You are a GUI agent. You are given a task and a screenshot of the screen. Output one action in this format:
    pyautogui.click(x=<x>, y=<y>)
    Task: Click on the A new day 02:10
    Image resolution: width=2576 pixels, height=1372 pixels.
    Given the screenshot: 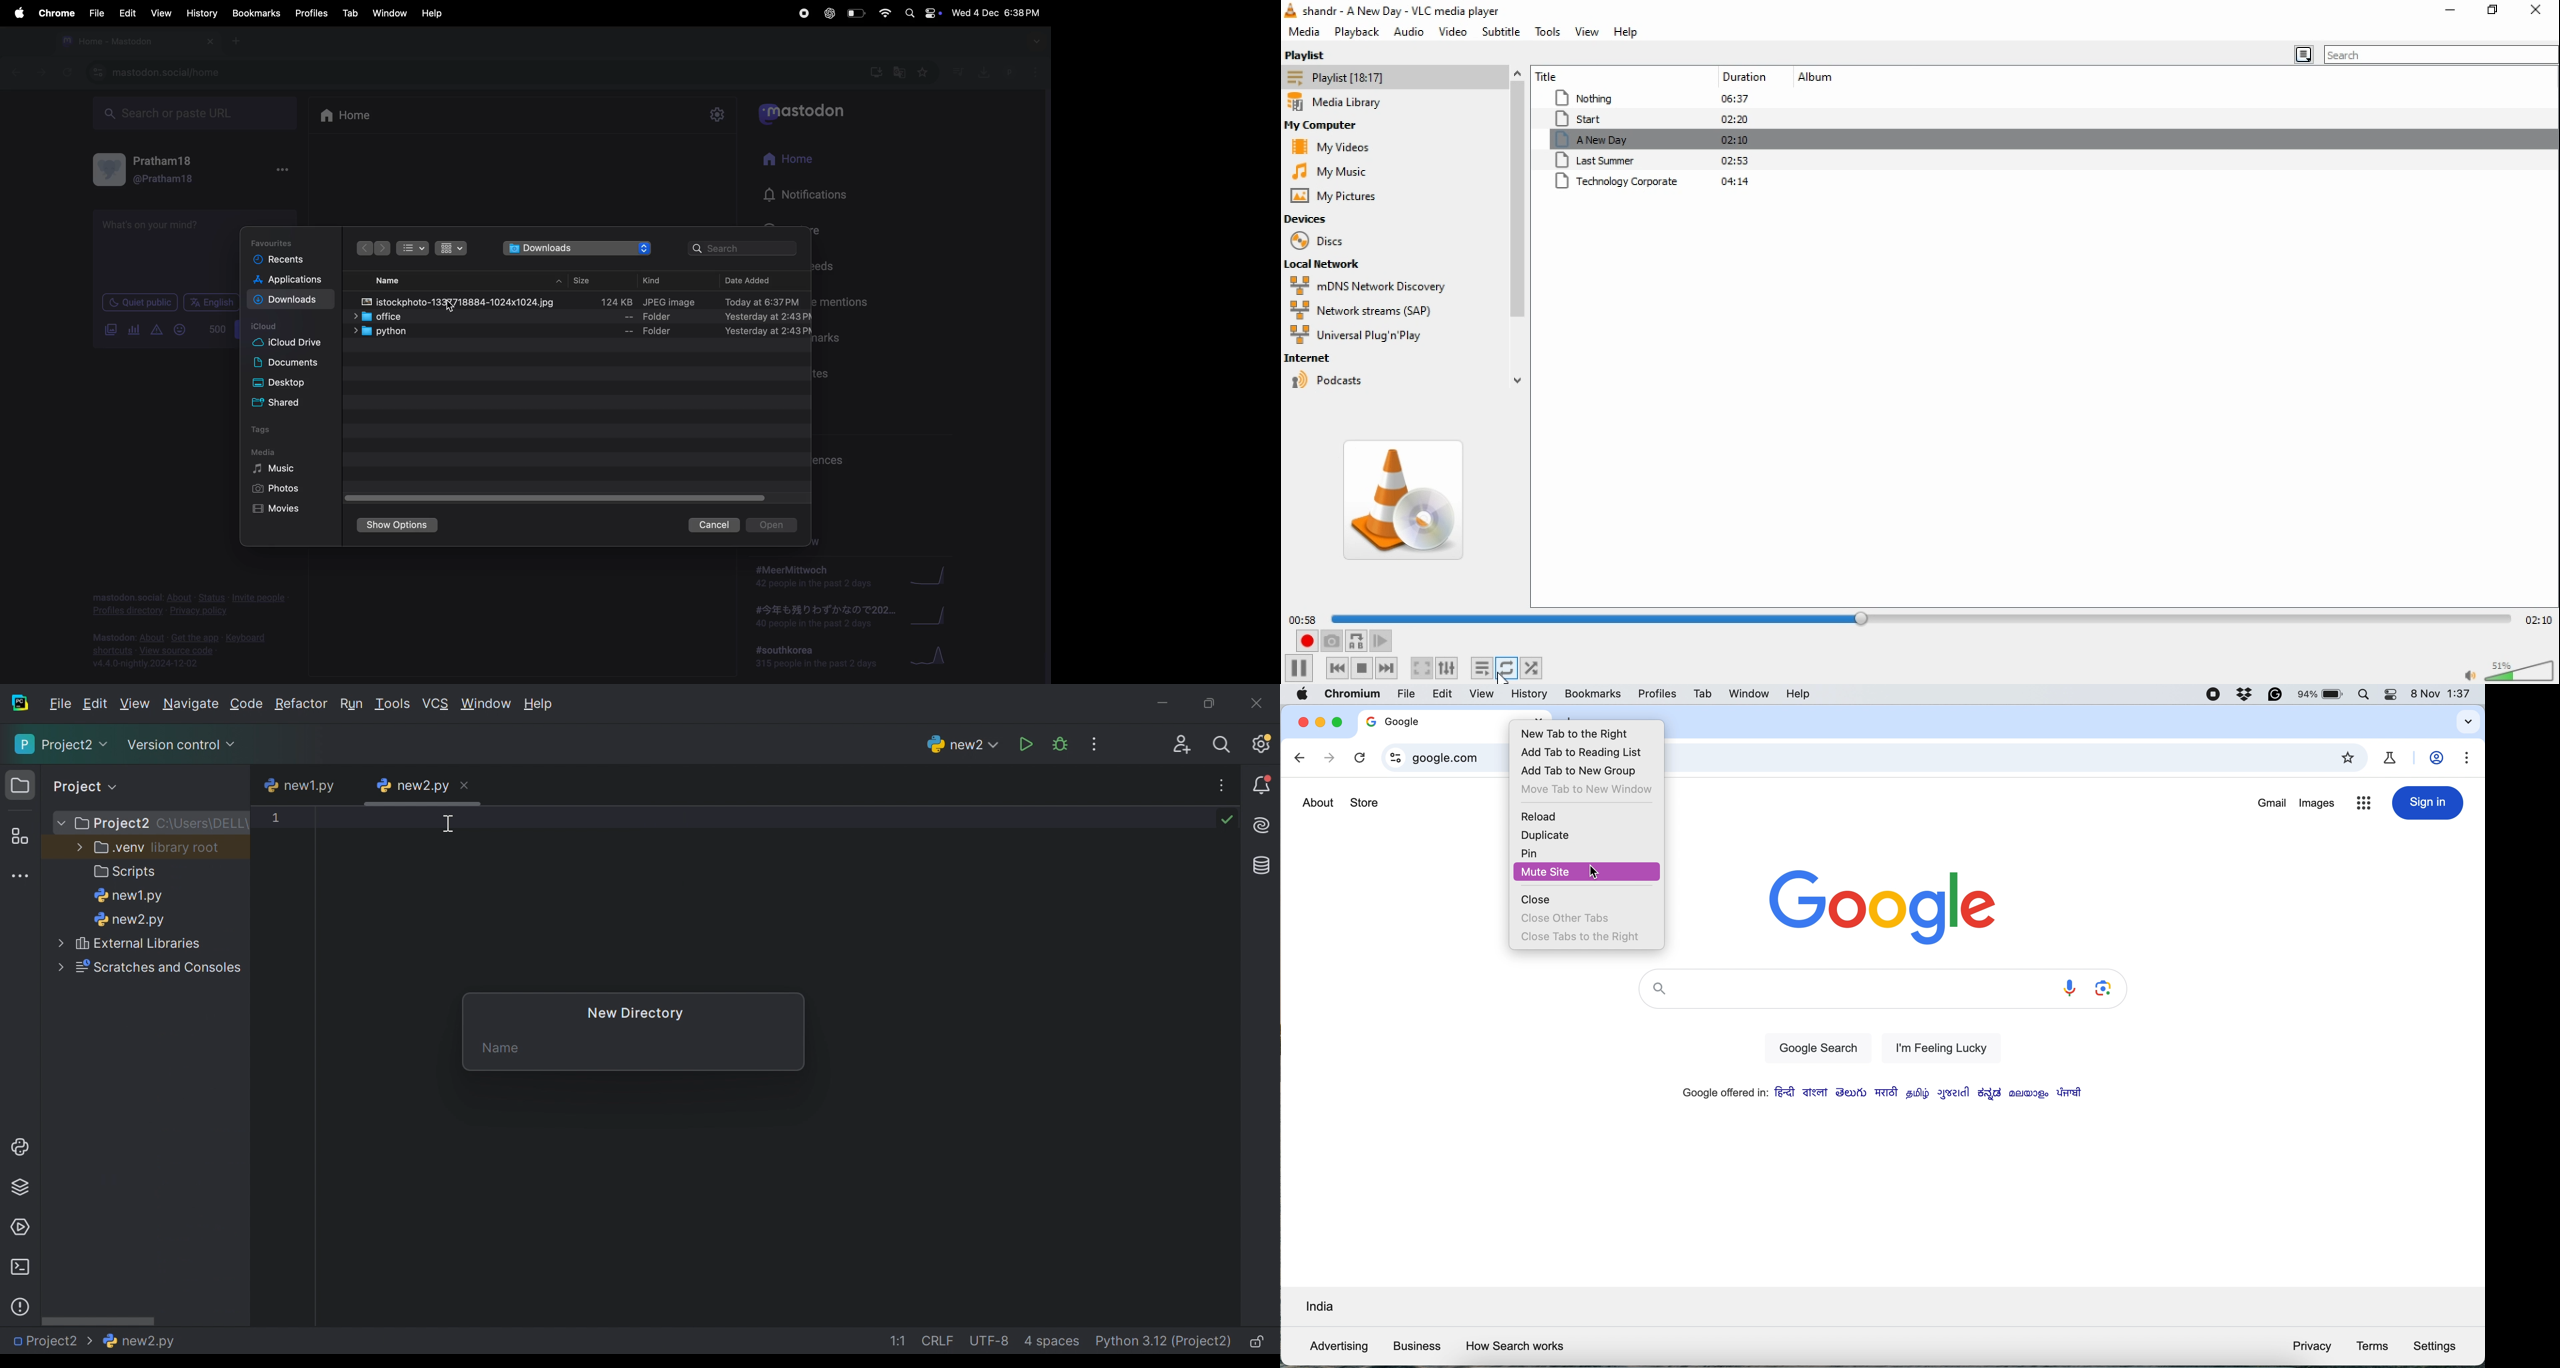 What is the action you would take?
    pyautogui.click(x=1657, y=140)
    